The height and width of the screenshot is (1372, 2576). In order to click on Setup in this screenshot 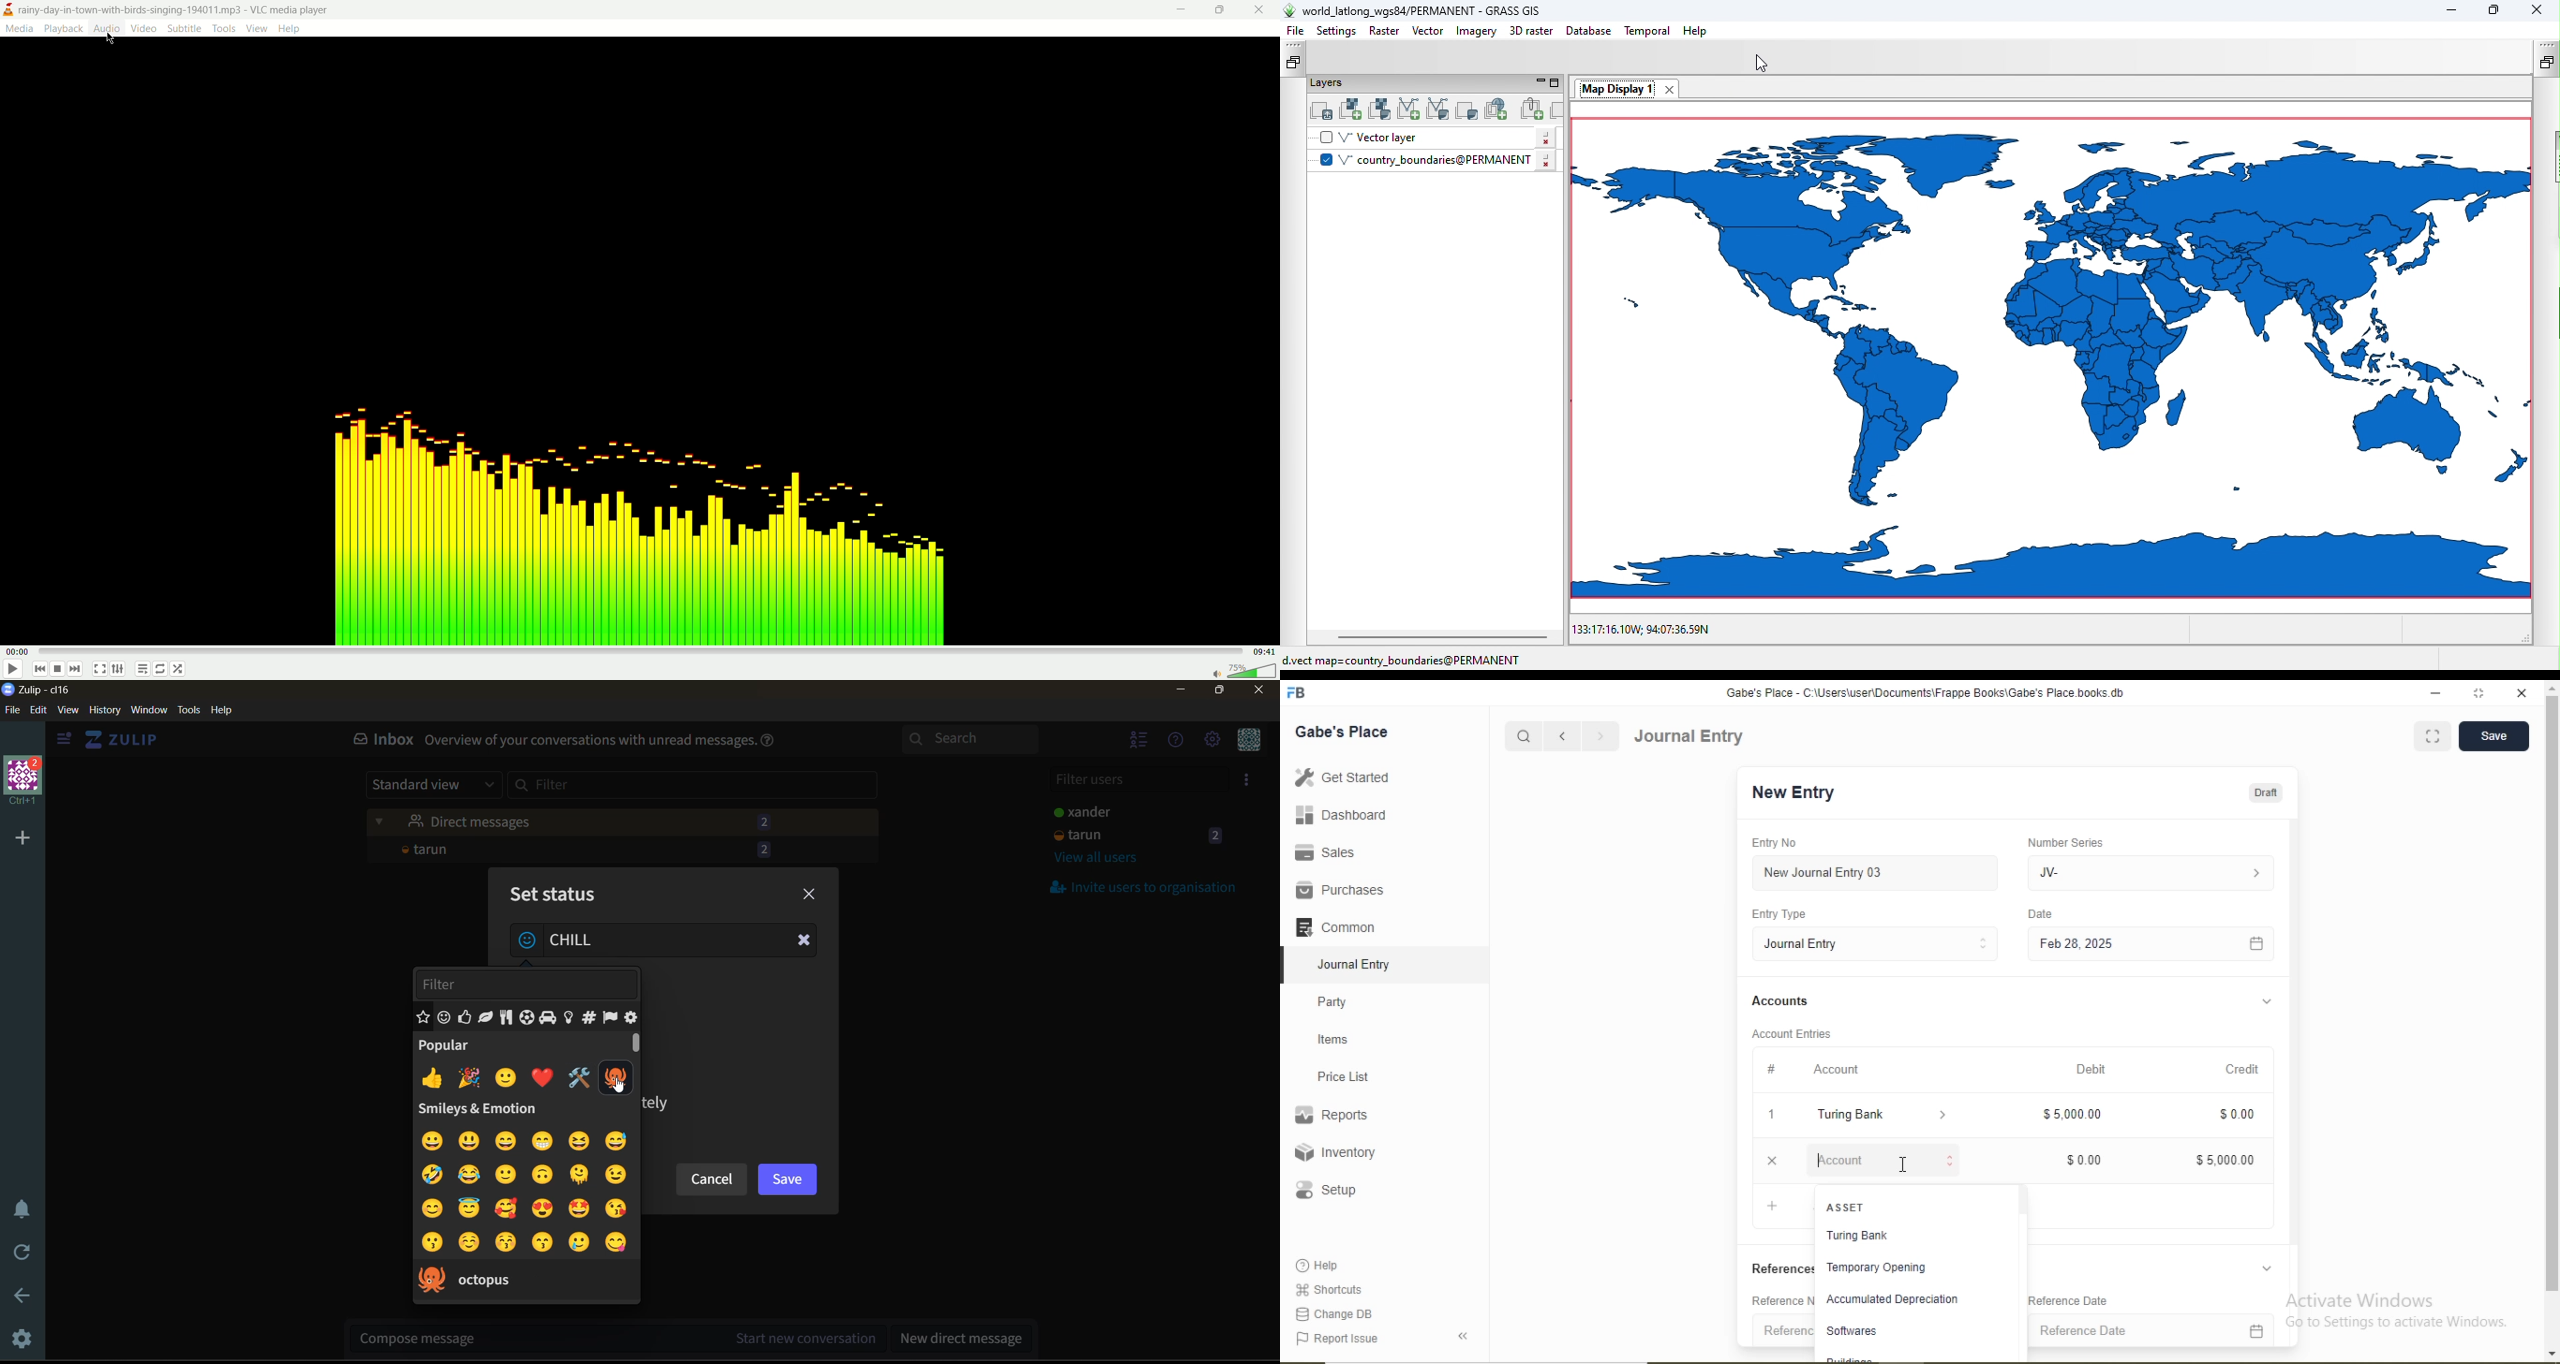, I will do `click(1325, 1190)`.